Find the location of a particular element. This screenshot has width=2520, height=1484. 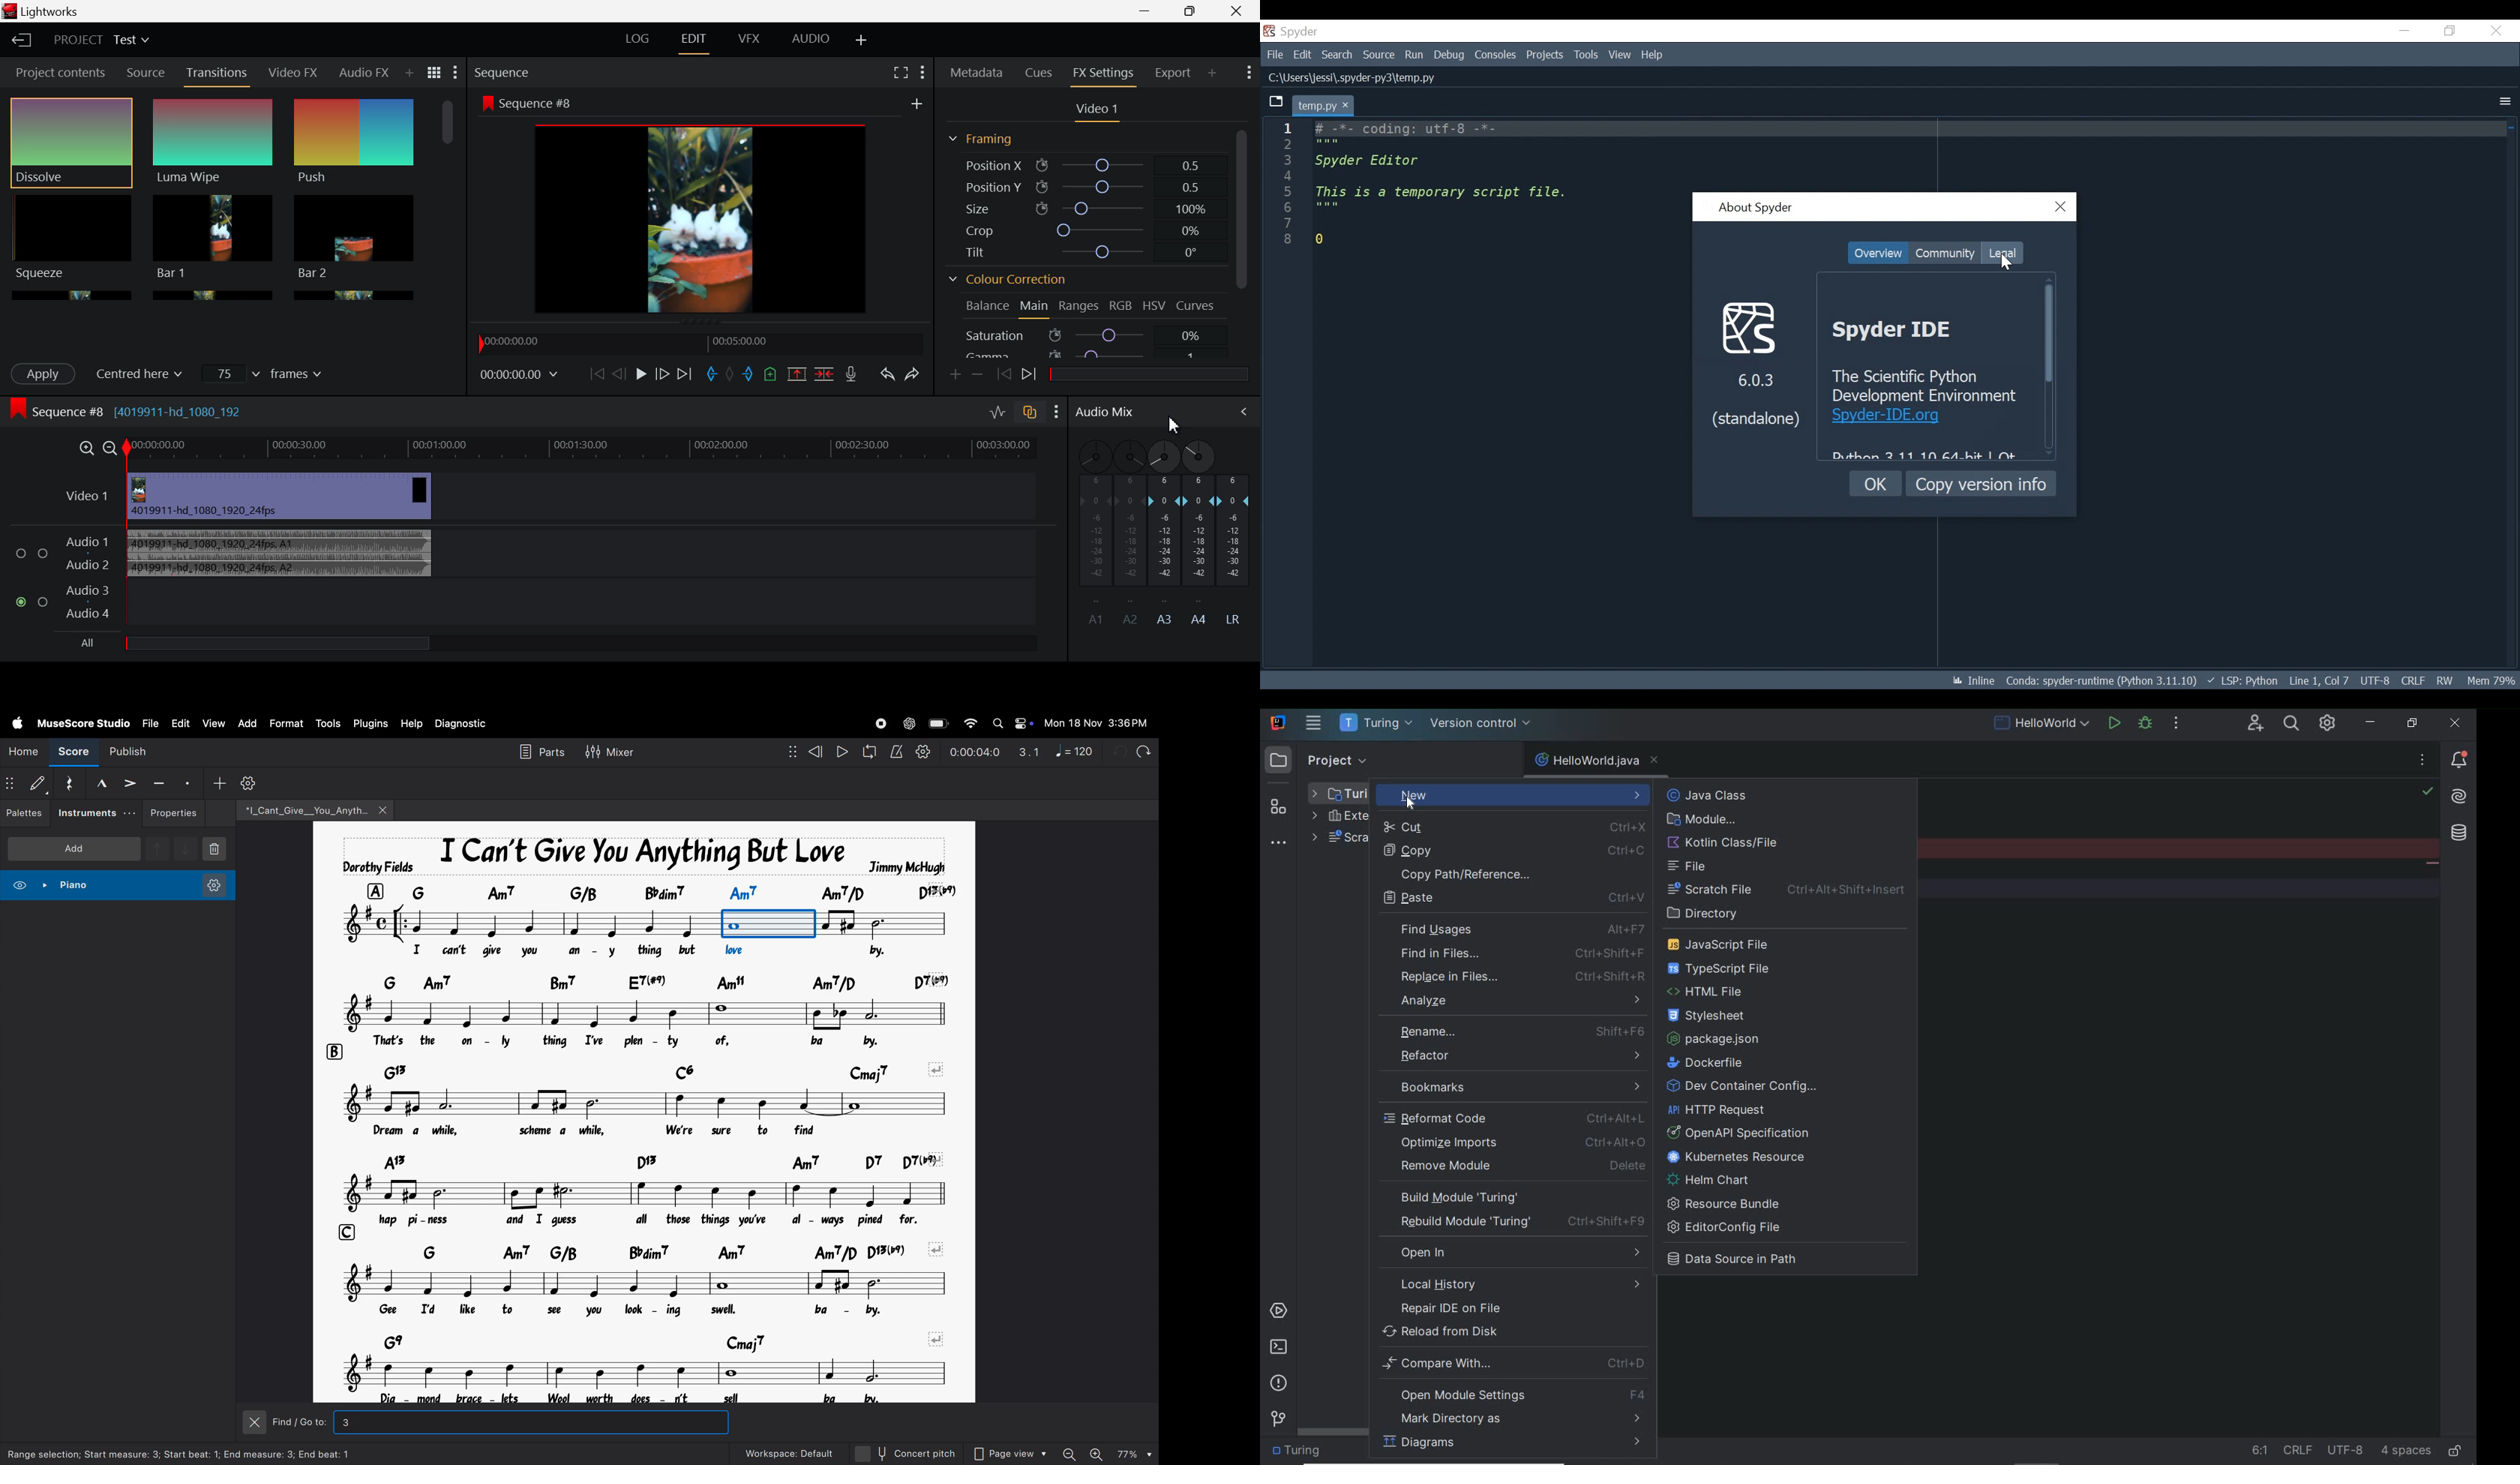

More Options is located at coordinates (2505, 102).